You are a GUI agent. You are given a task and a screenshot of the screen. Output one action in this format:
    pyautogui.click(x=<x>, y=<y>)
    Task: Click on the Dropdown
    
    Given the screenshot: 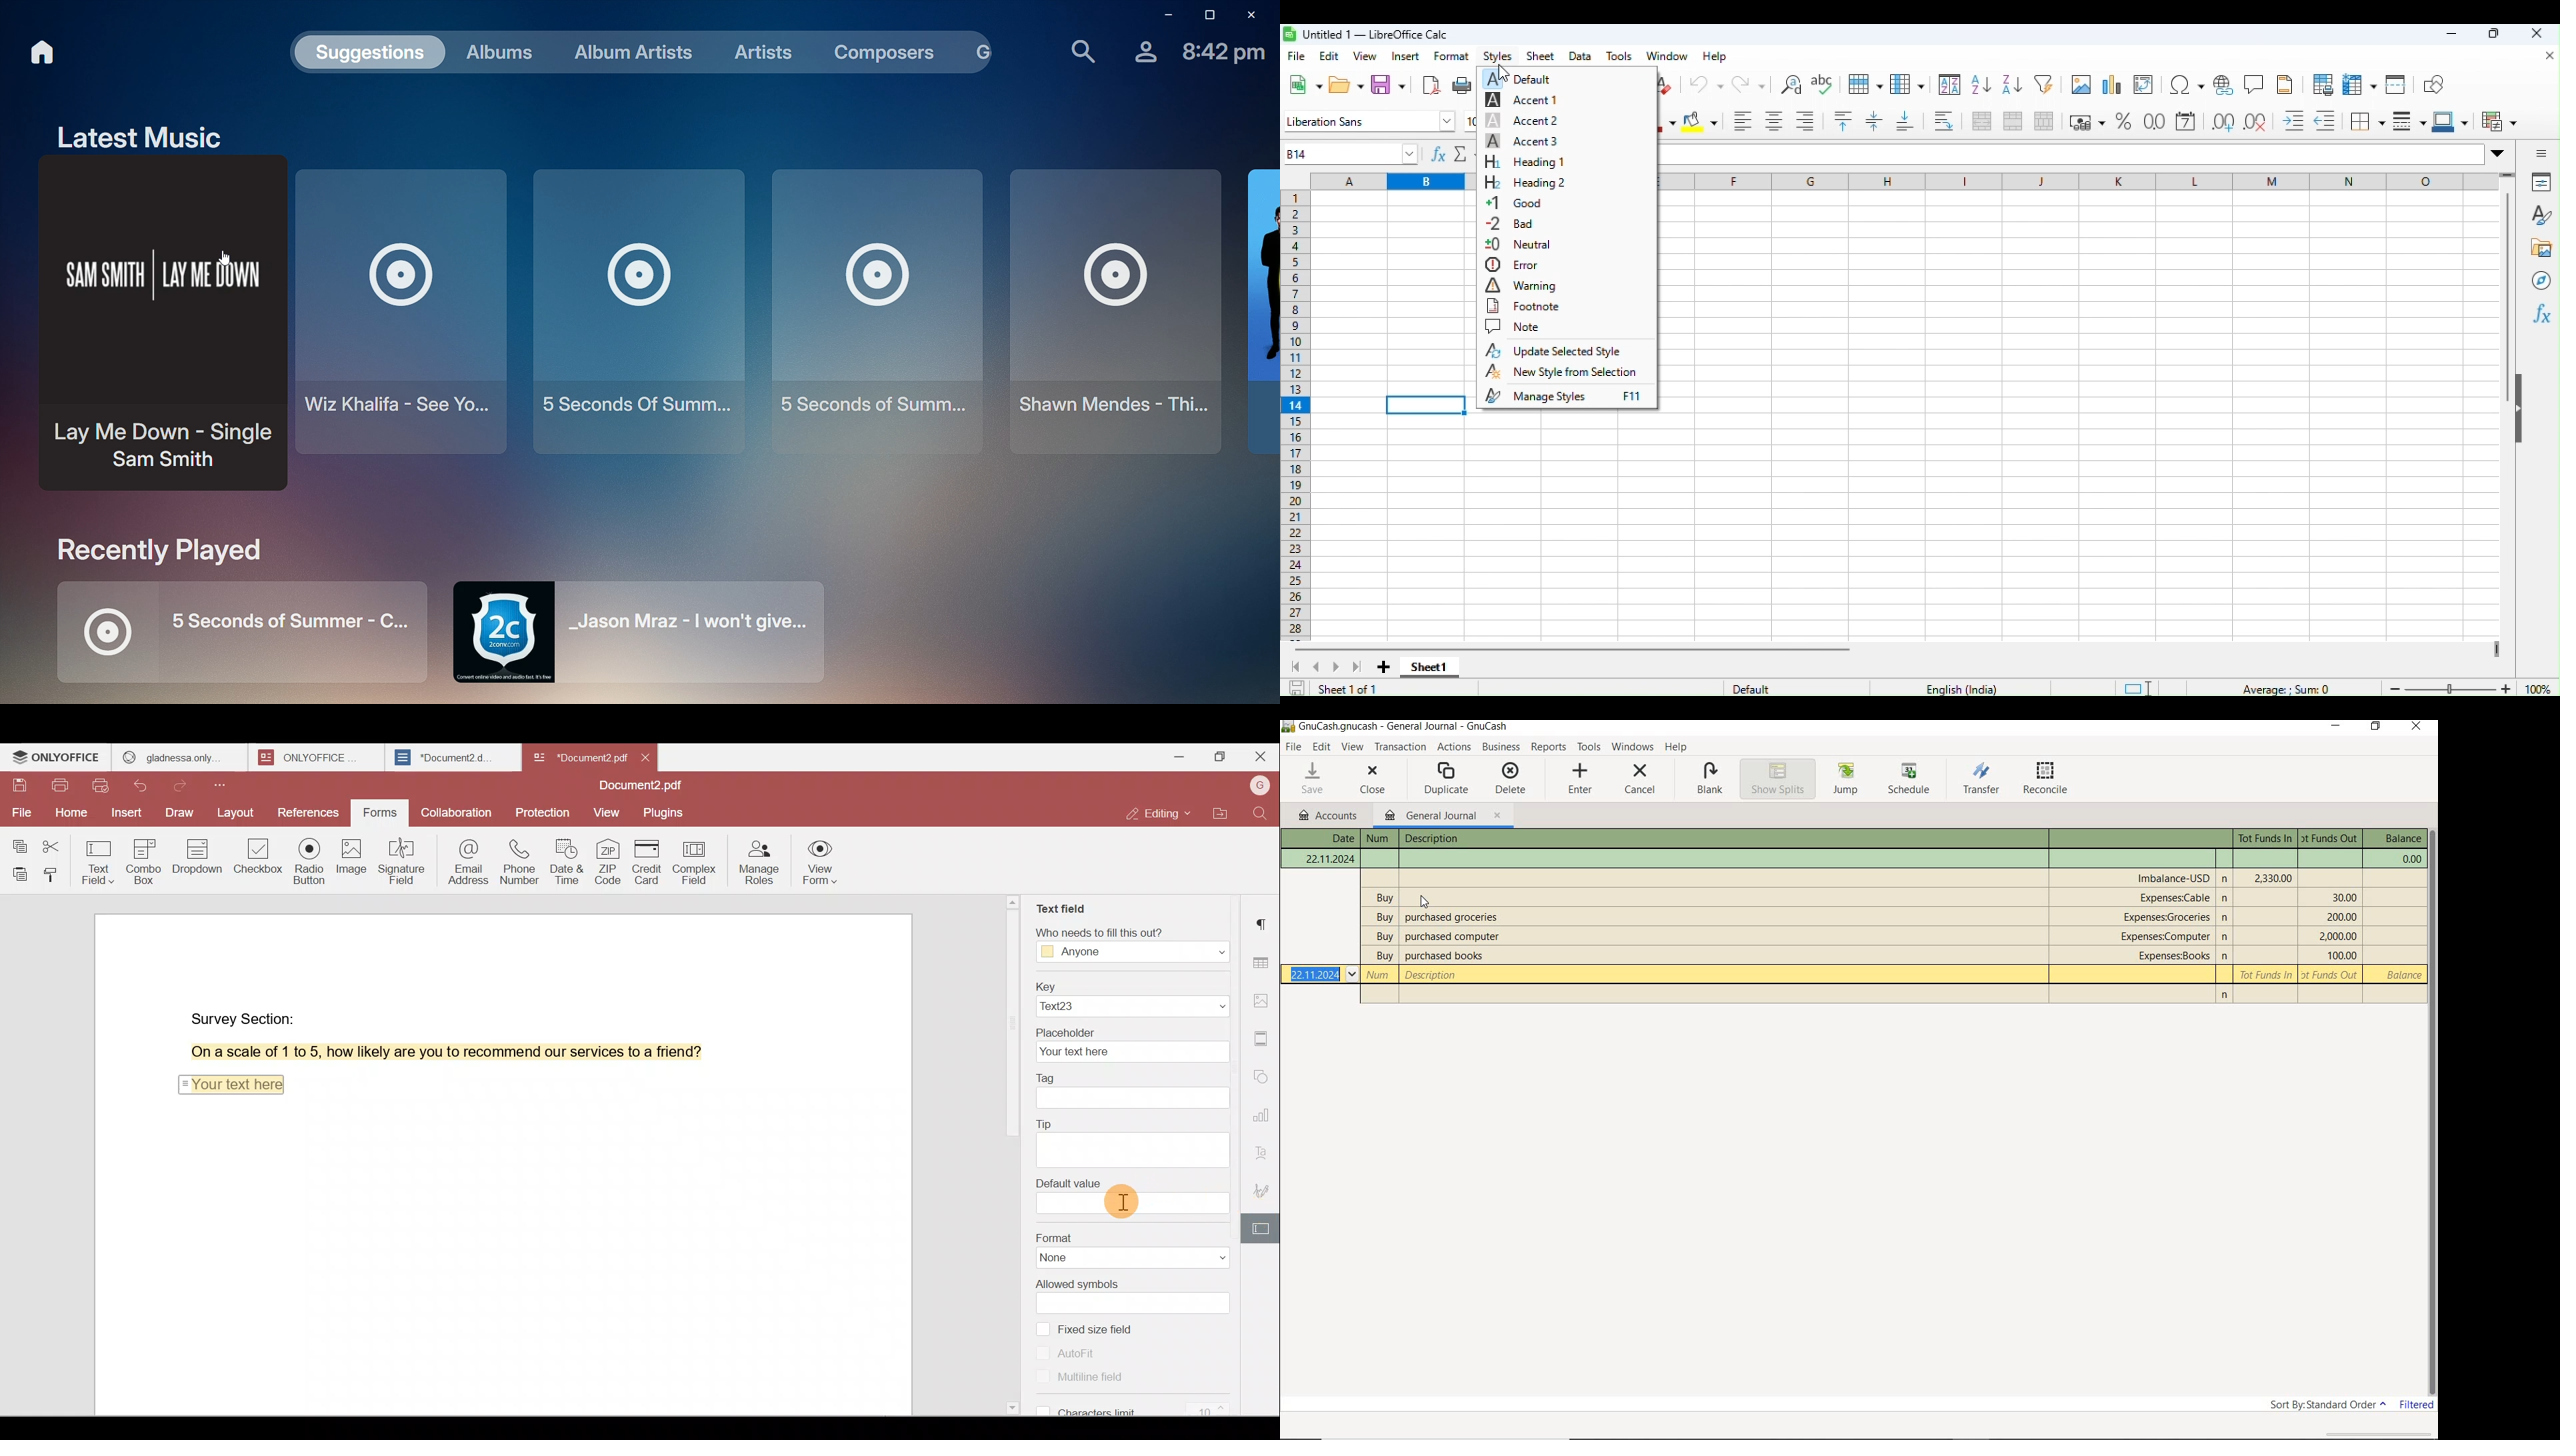 What is the action you would take?
    pyautogui.click(x=199, y=856)
    